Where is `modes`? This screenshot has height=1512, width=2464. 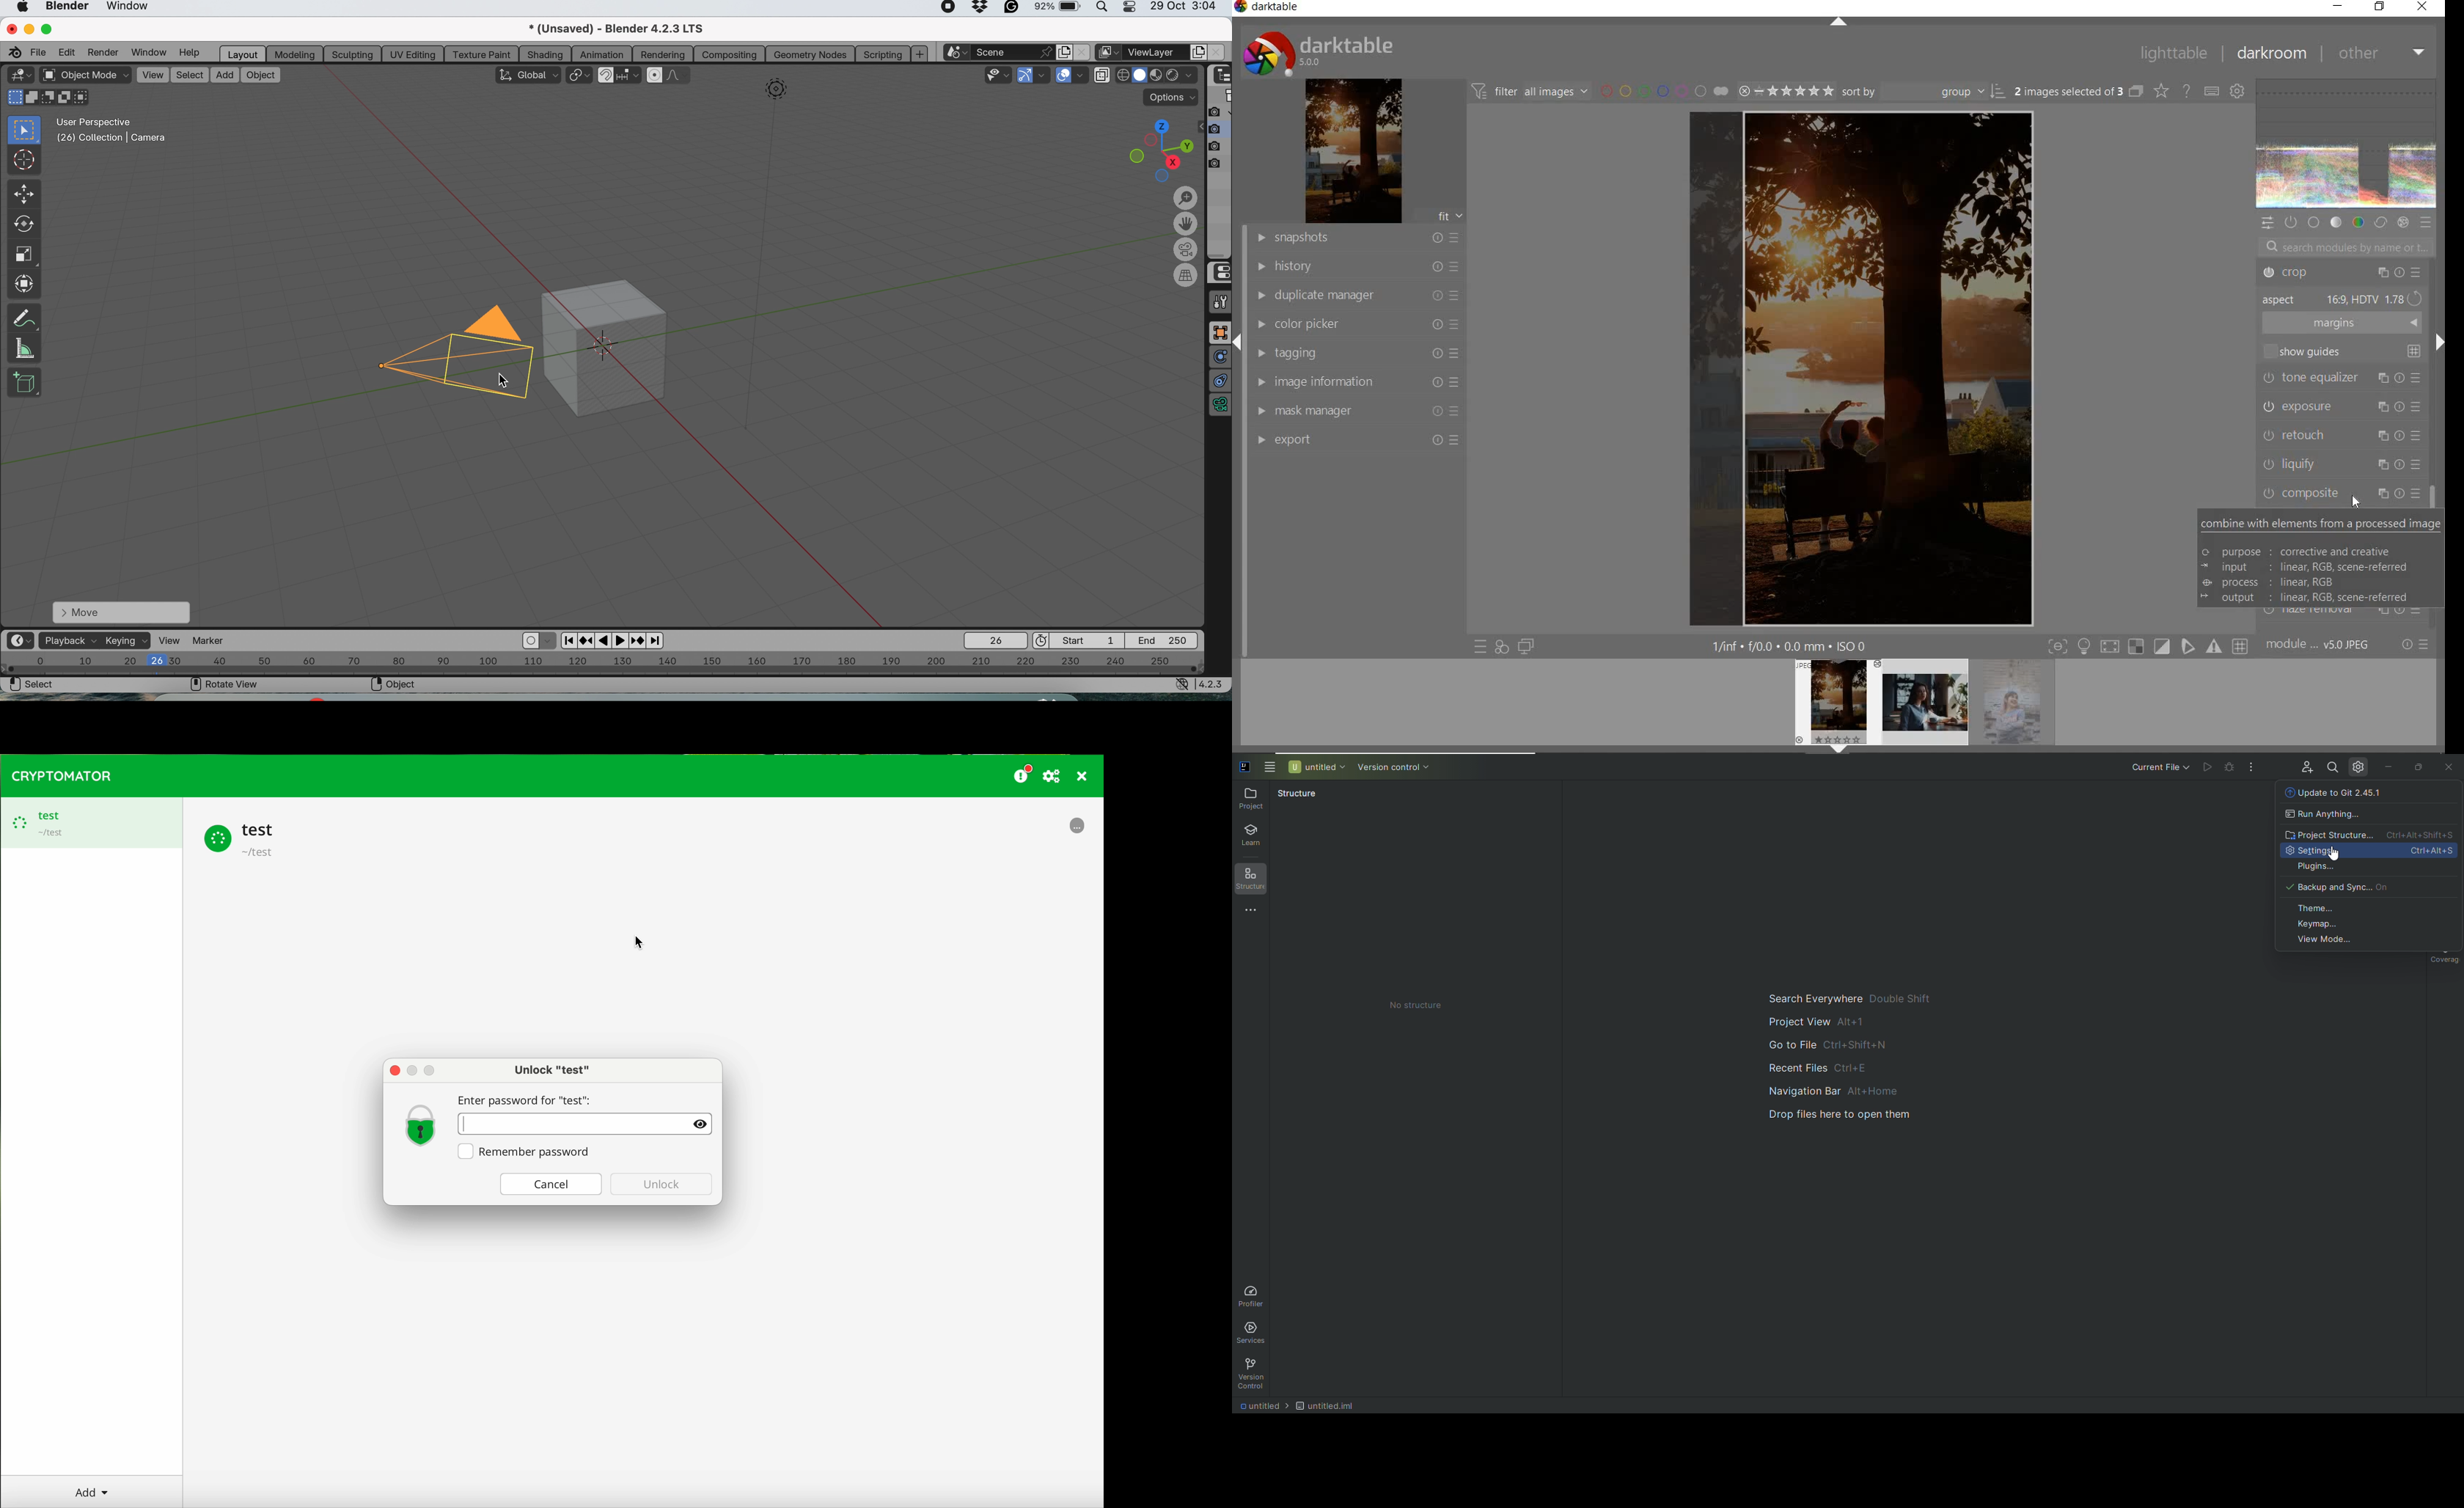 modes is located at coordinates (49, 98).